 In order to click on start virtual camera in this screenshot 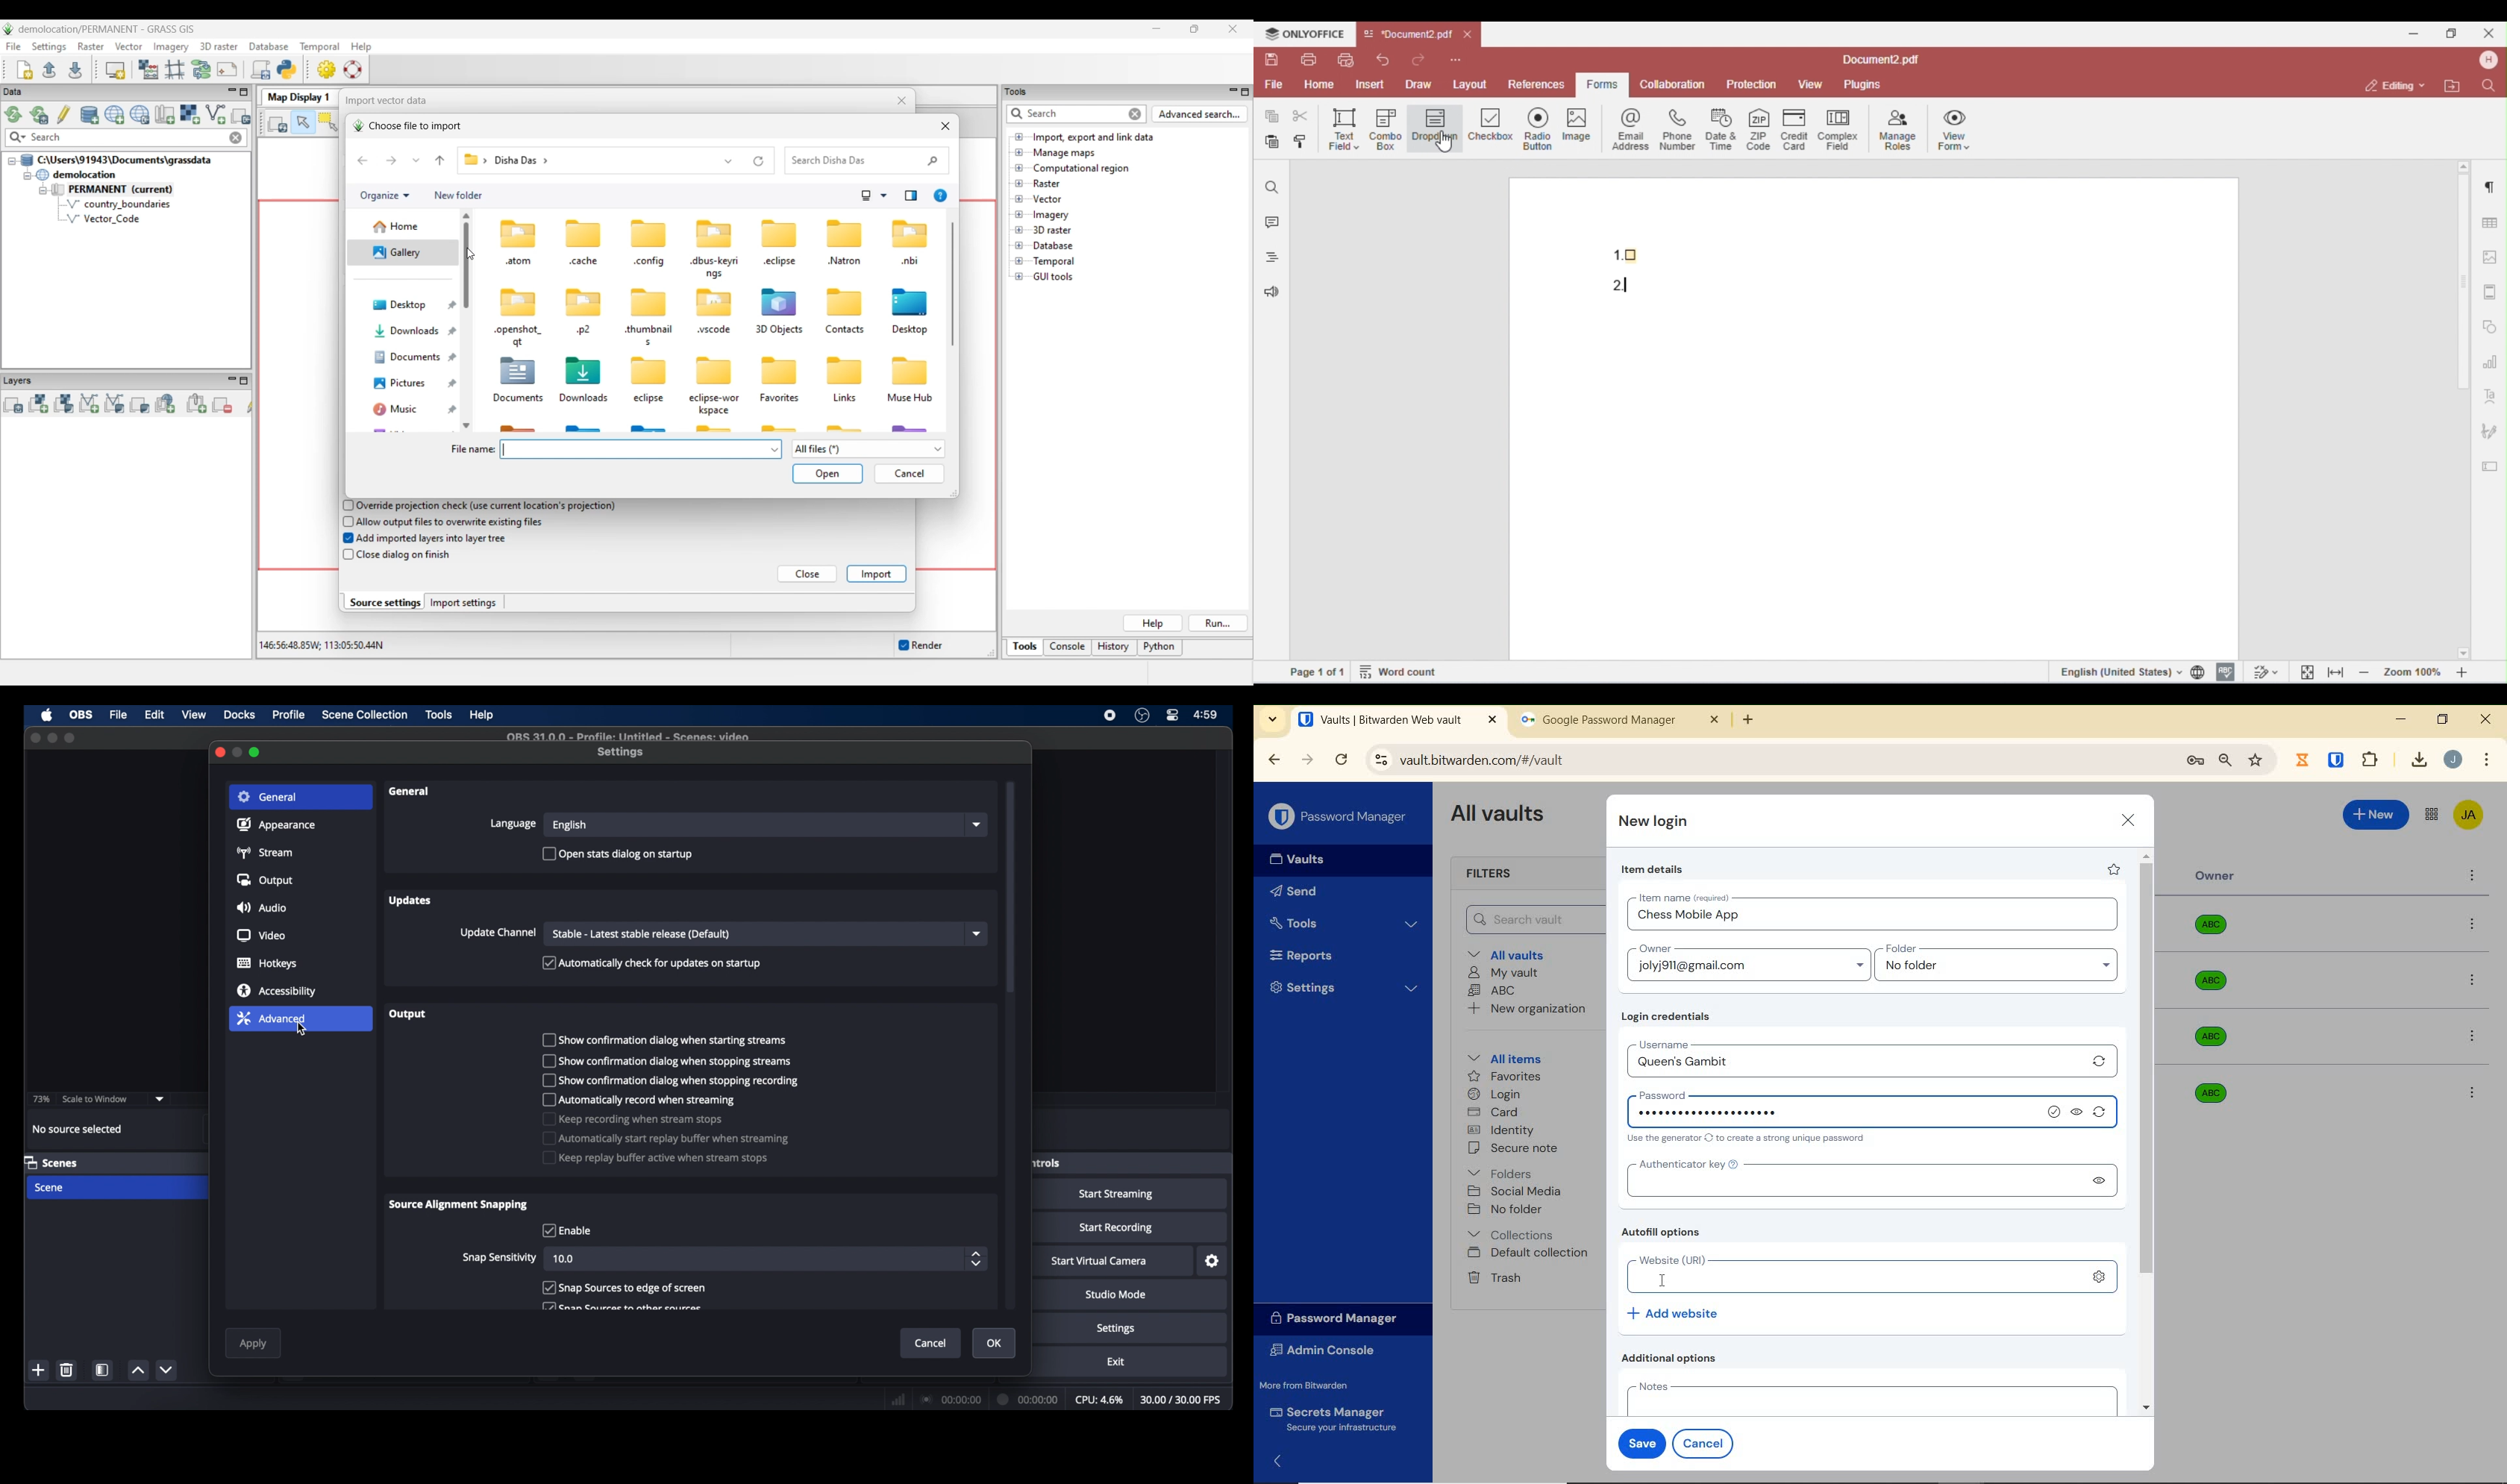, I will do `click(1100, 1261)`.